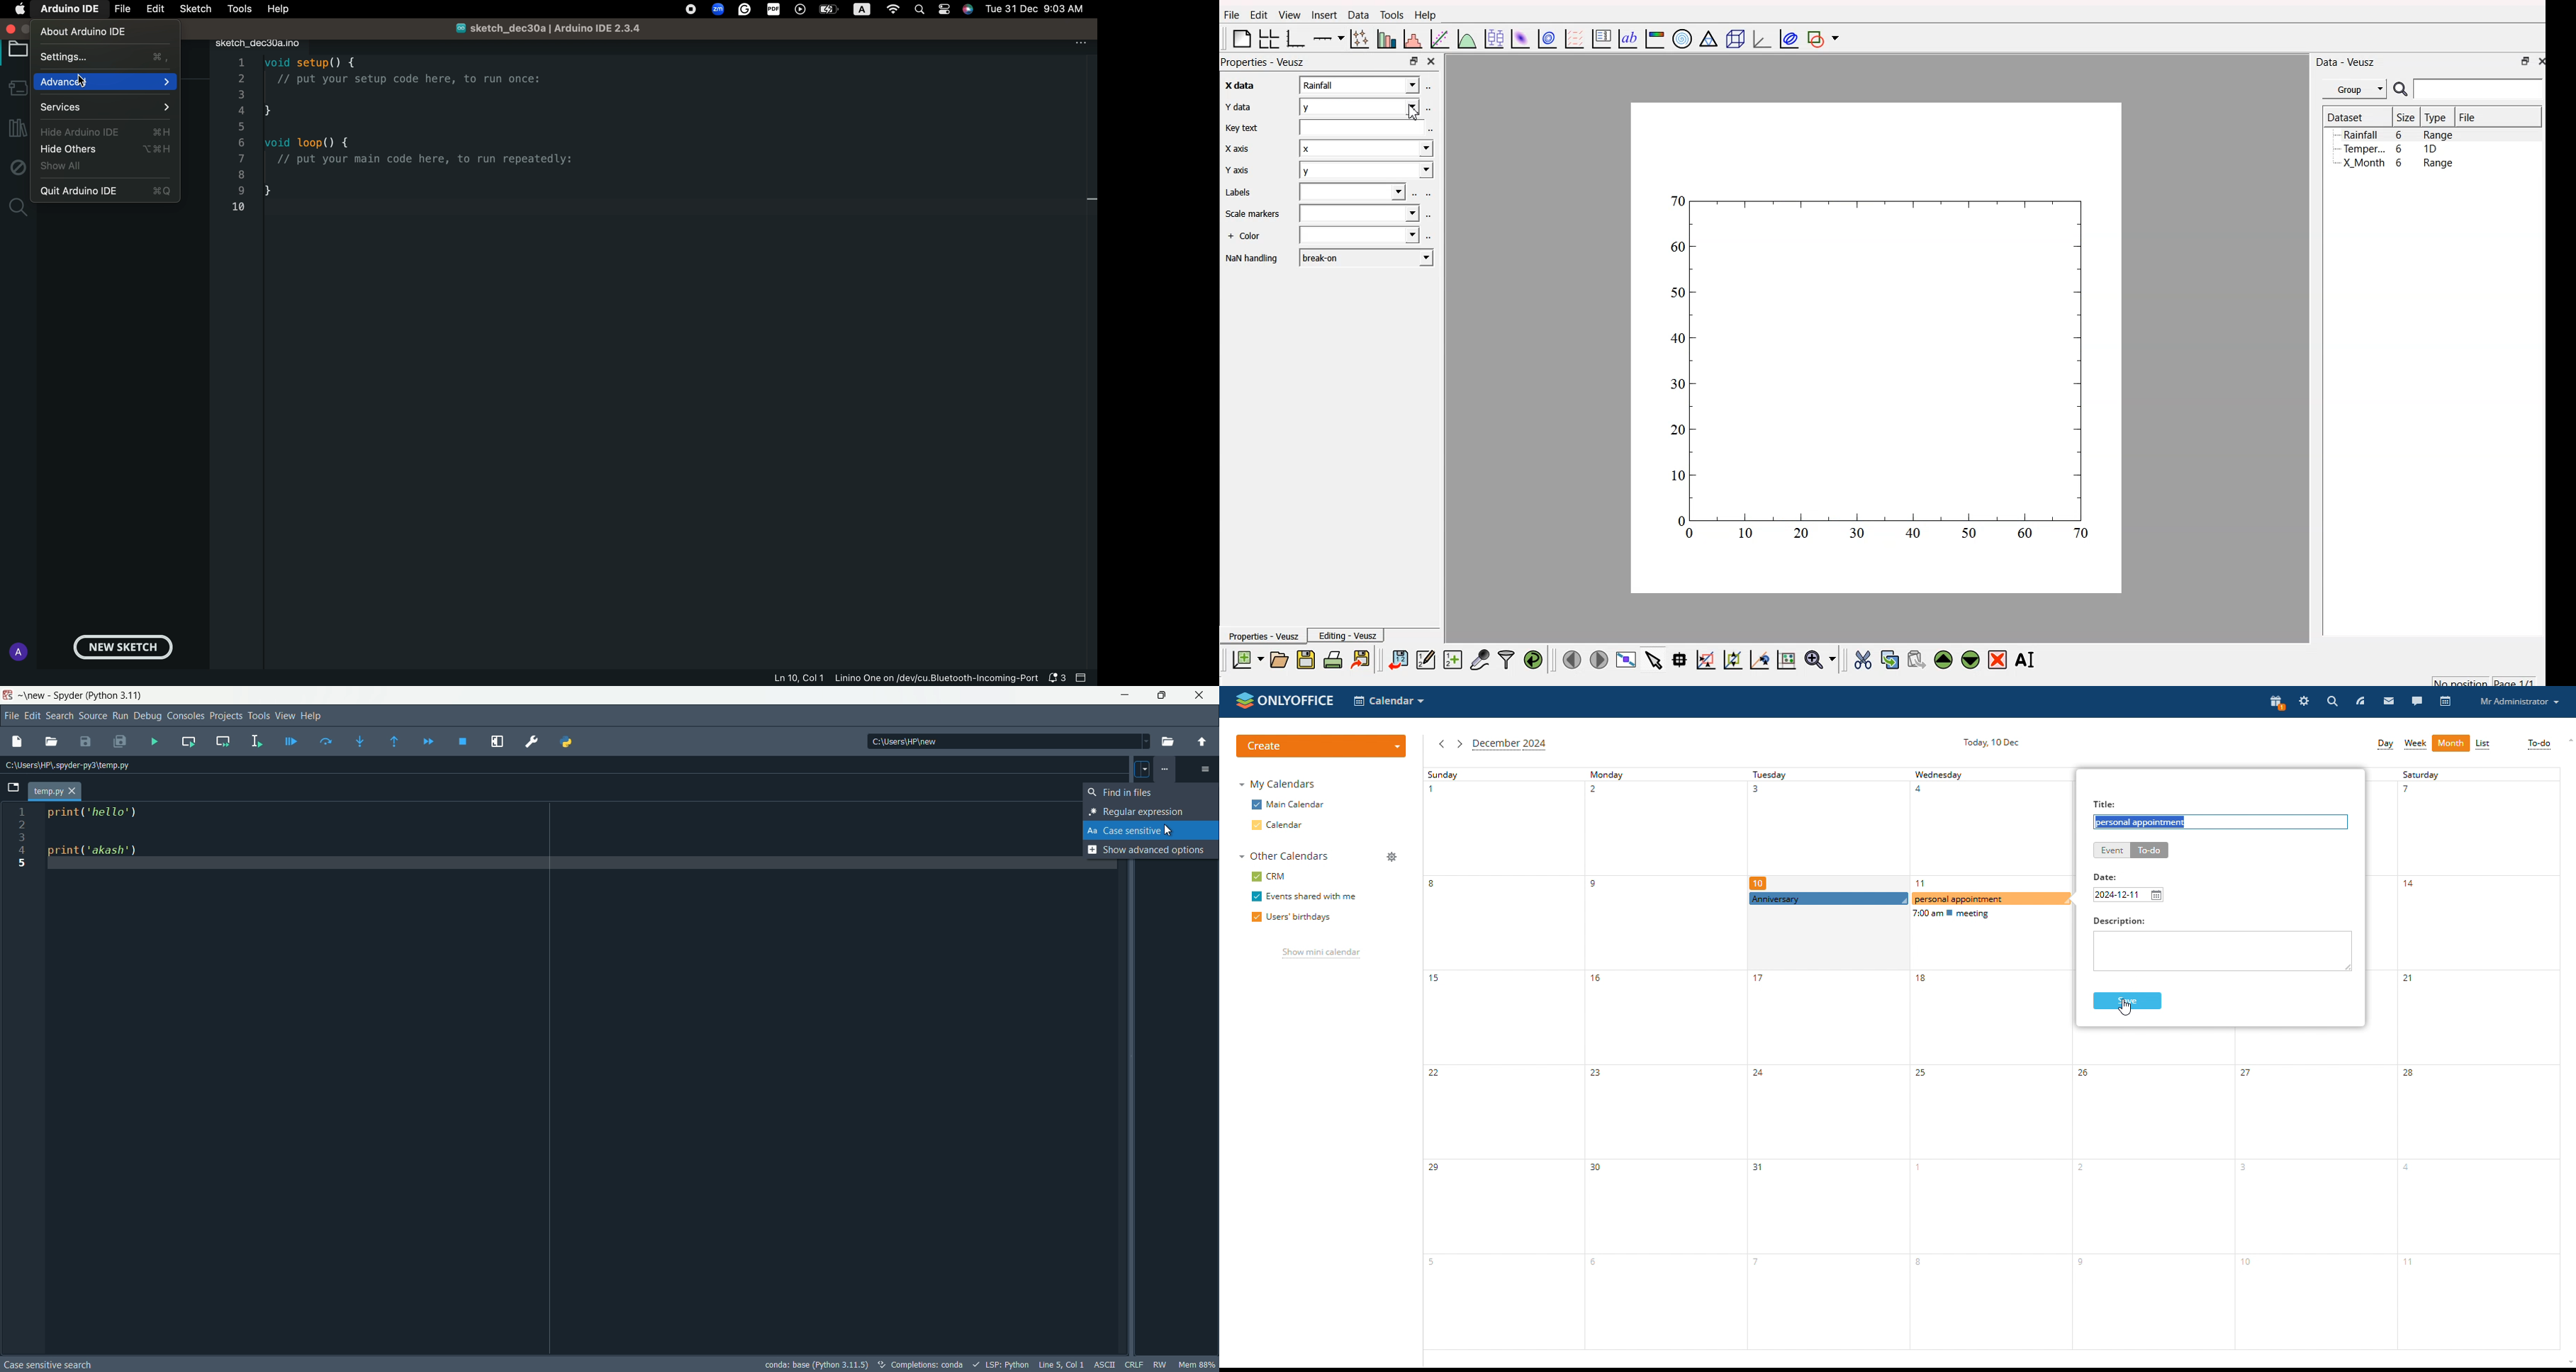  Describe the element at coordinates (1362, 213) in the screenshot. I see `field` at that location.